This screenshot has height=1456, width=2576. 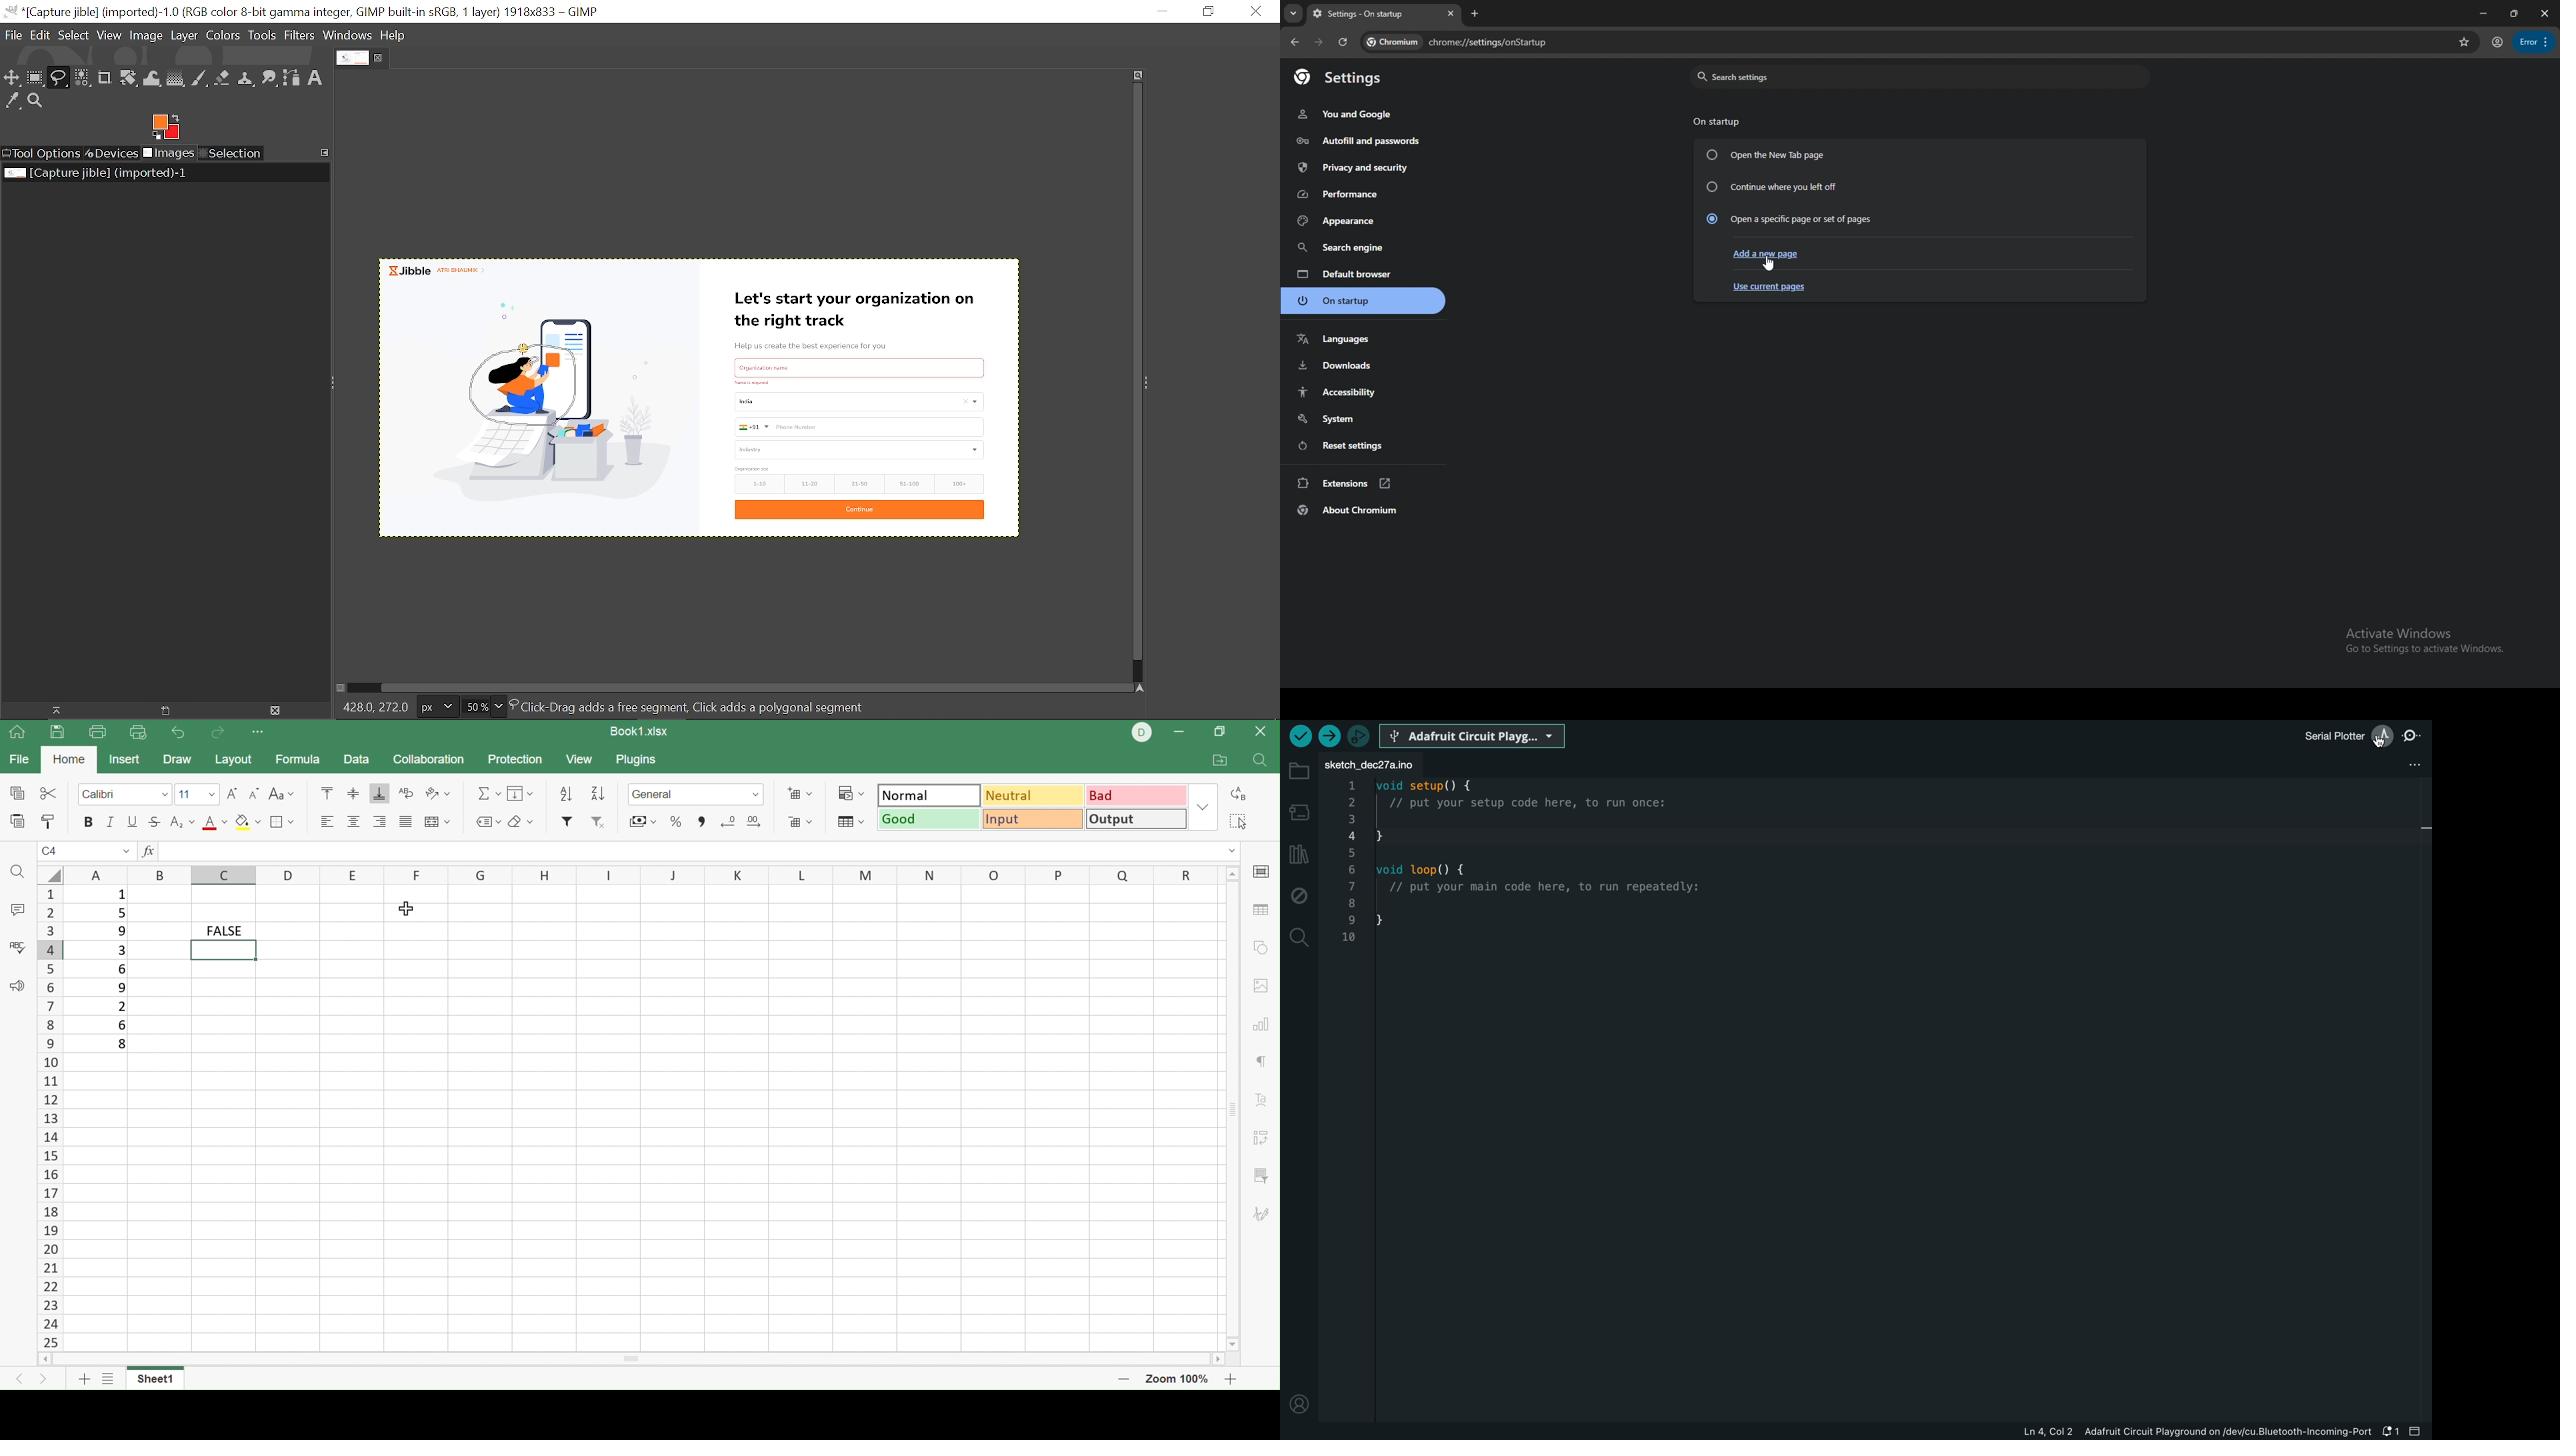 I want to click on use current pages, so click(x=1768, y=286).